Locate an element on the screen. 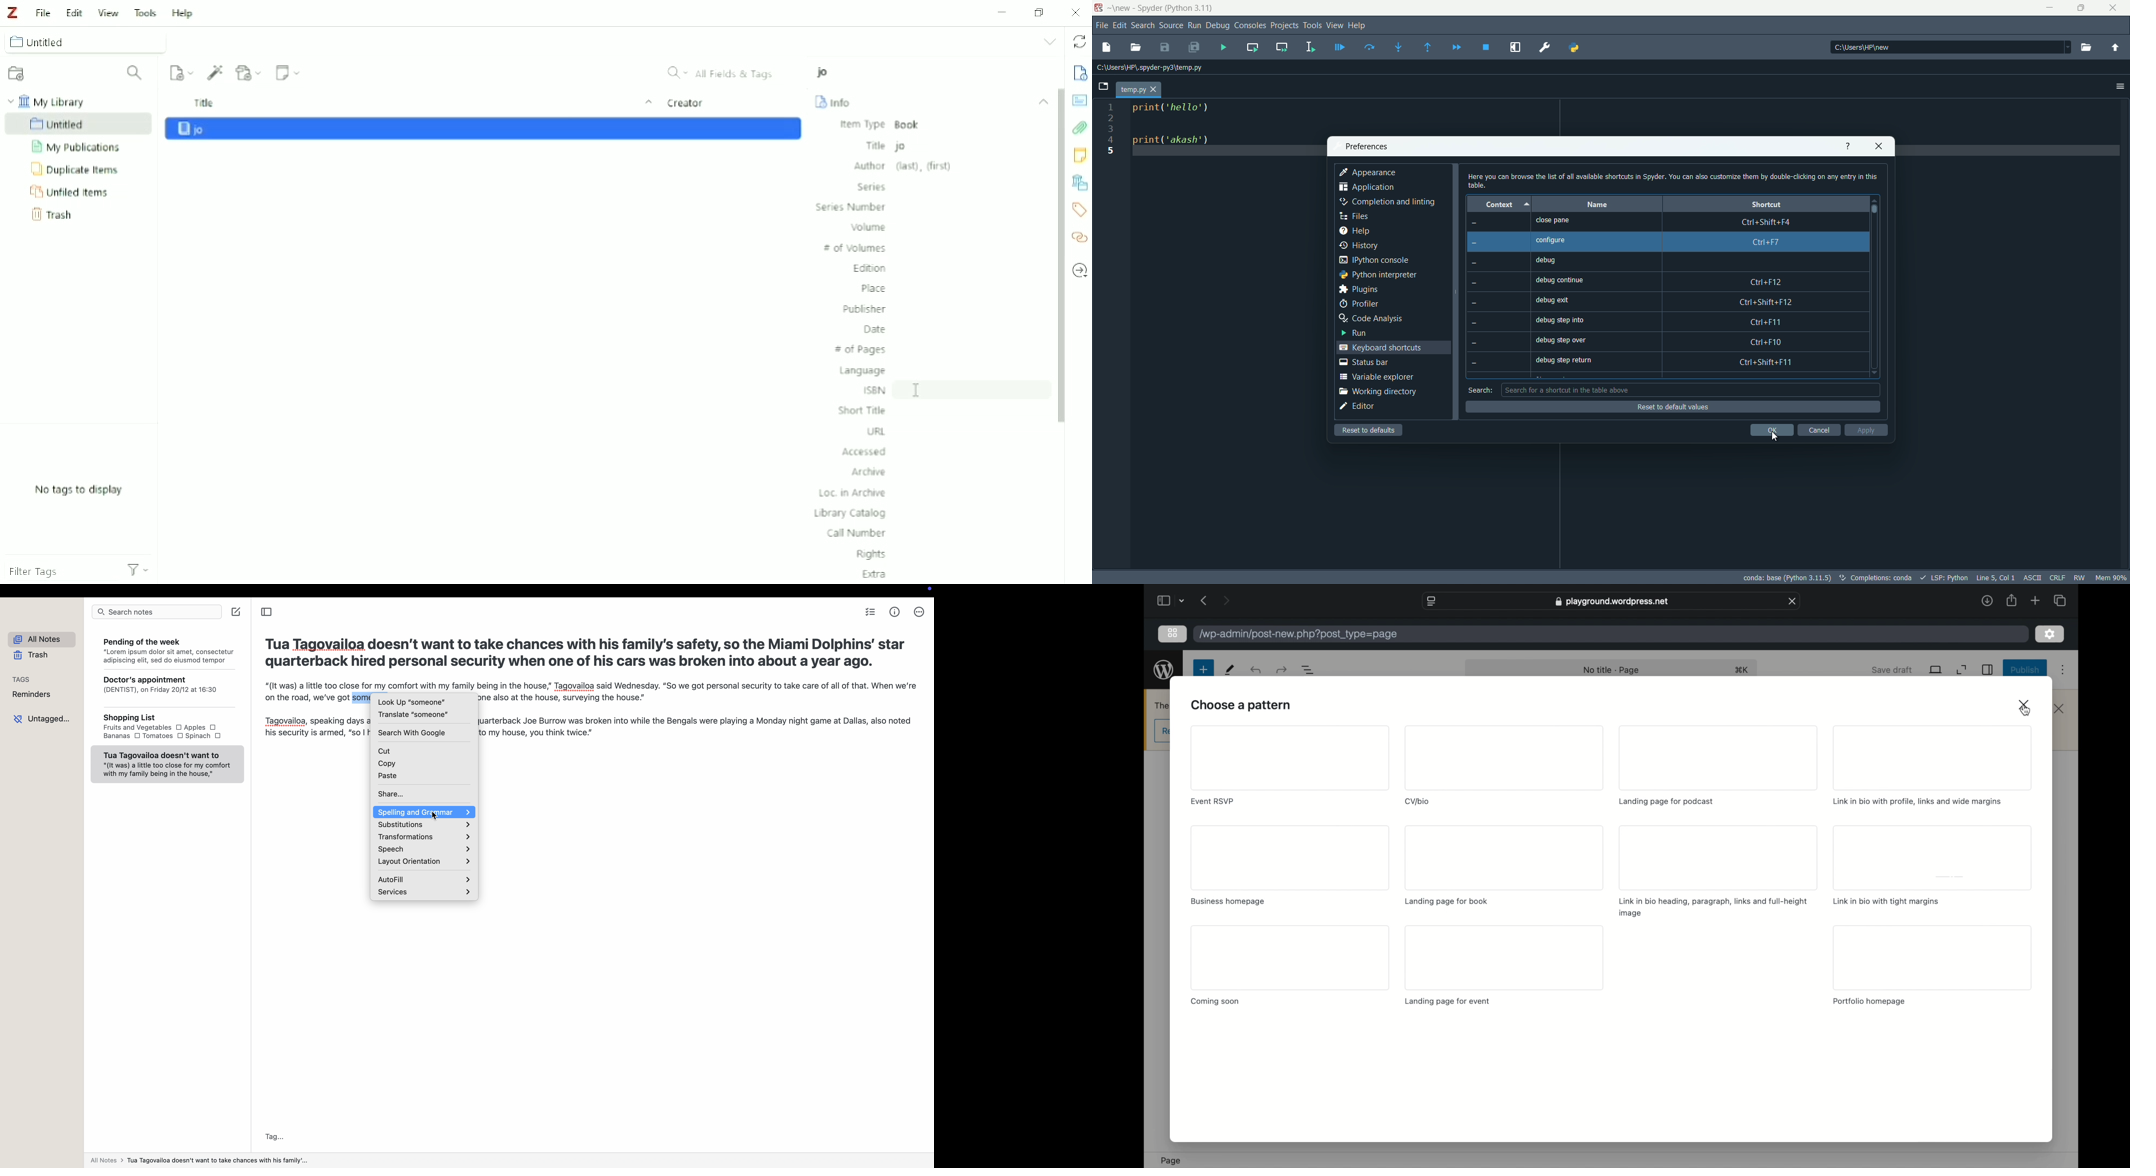 The width and height of the screenshot is (2156, 1176). reminders is located at coordinates (32, 695).